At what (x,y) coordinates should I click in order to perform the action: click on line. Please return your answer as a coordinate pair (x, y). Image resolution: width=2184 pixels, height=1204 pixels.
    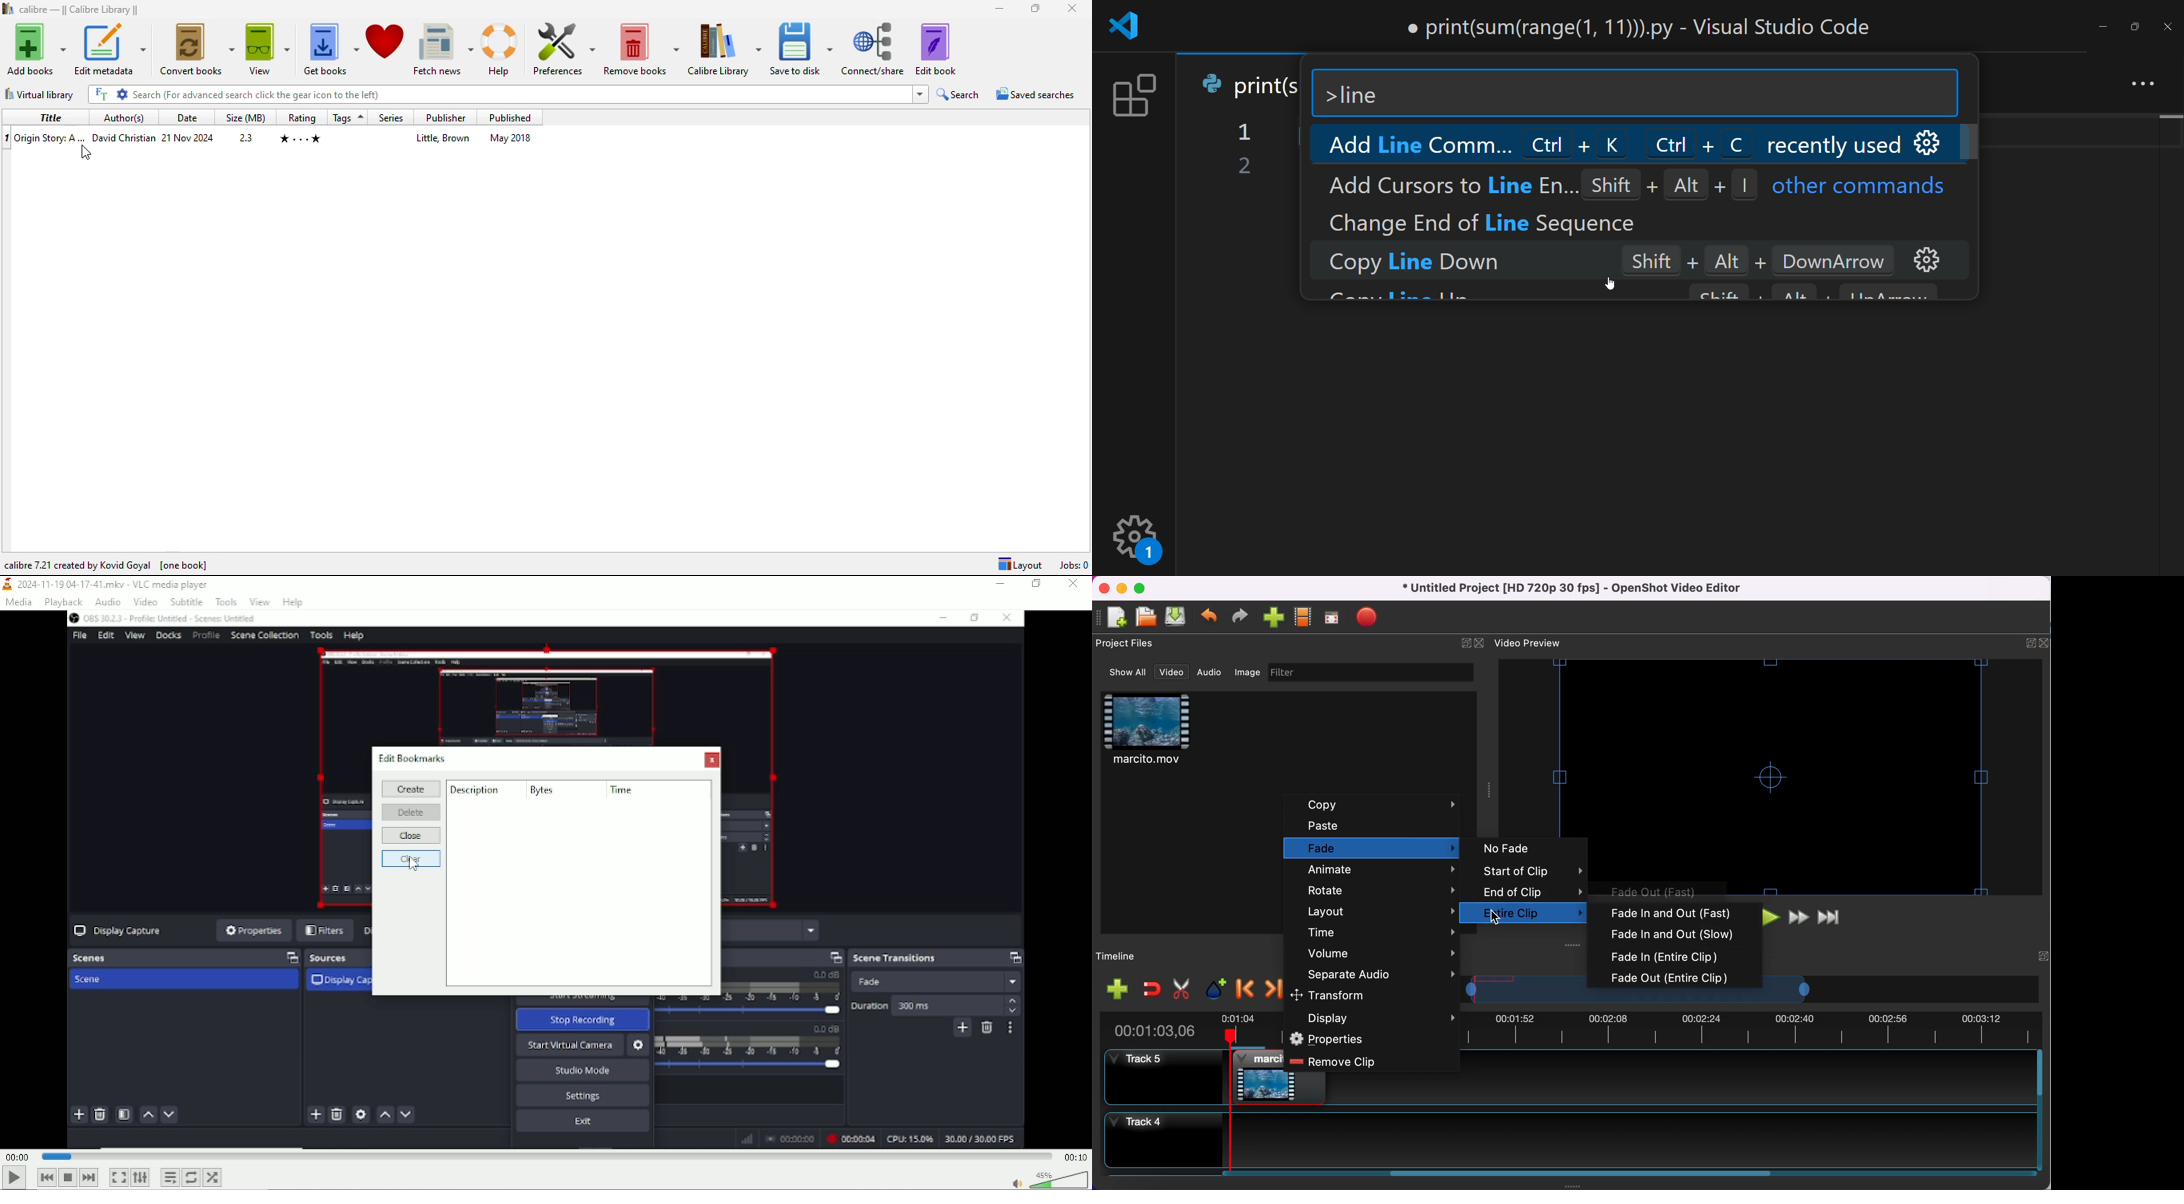
    Looking at the image, I should click on (1371, 93).